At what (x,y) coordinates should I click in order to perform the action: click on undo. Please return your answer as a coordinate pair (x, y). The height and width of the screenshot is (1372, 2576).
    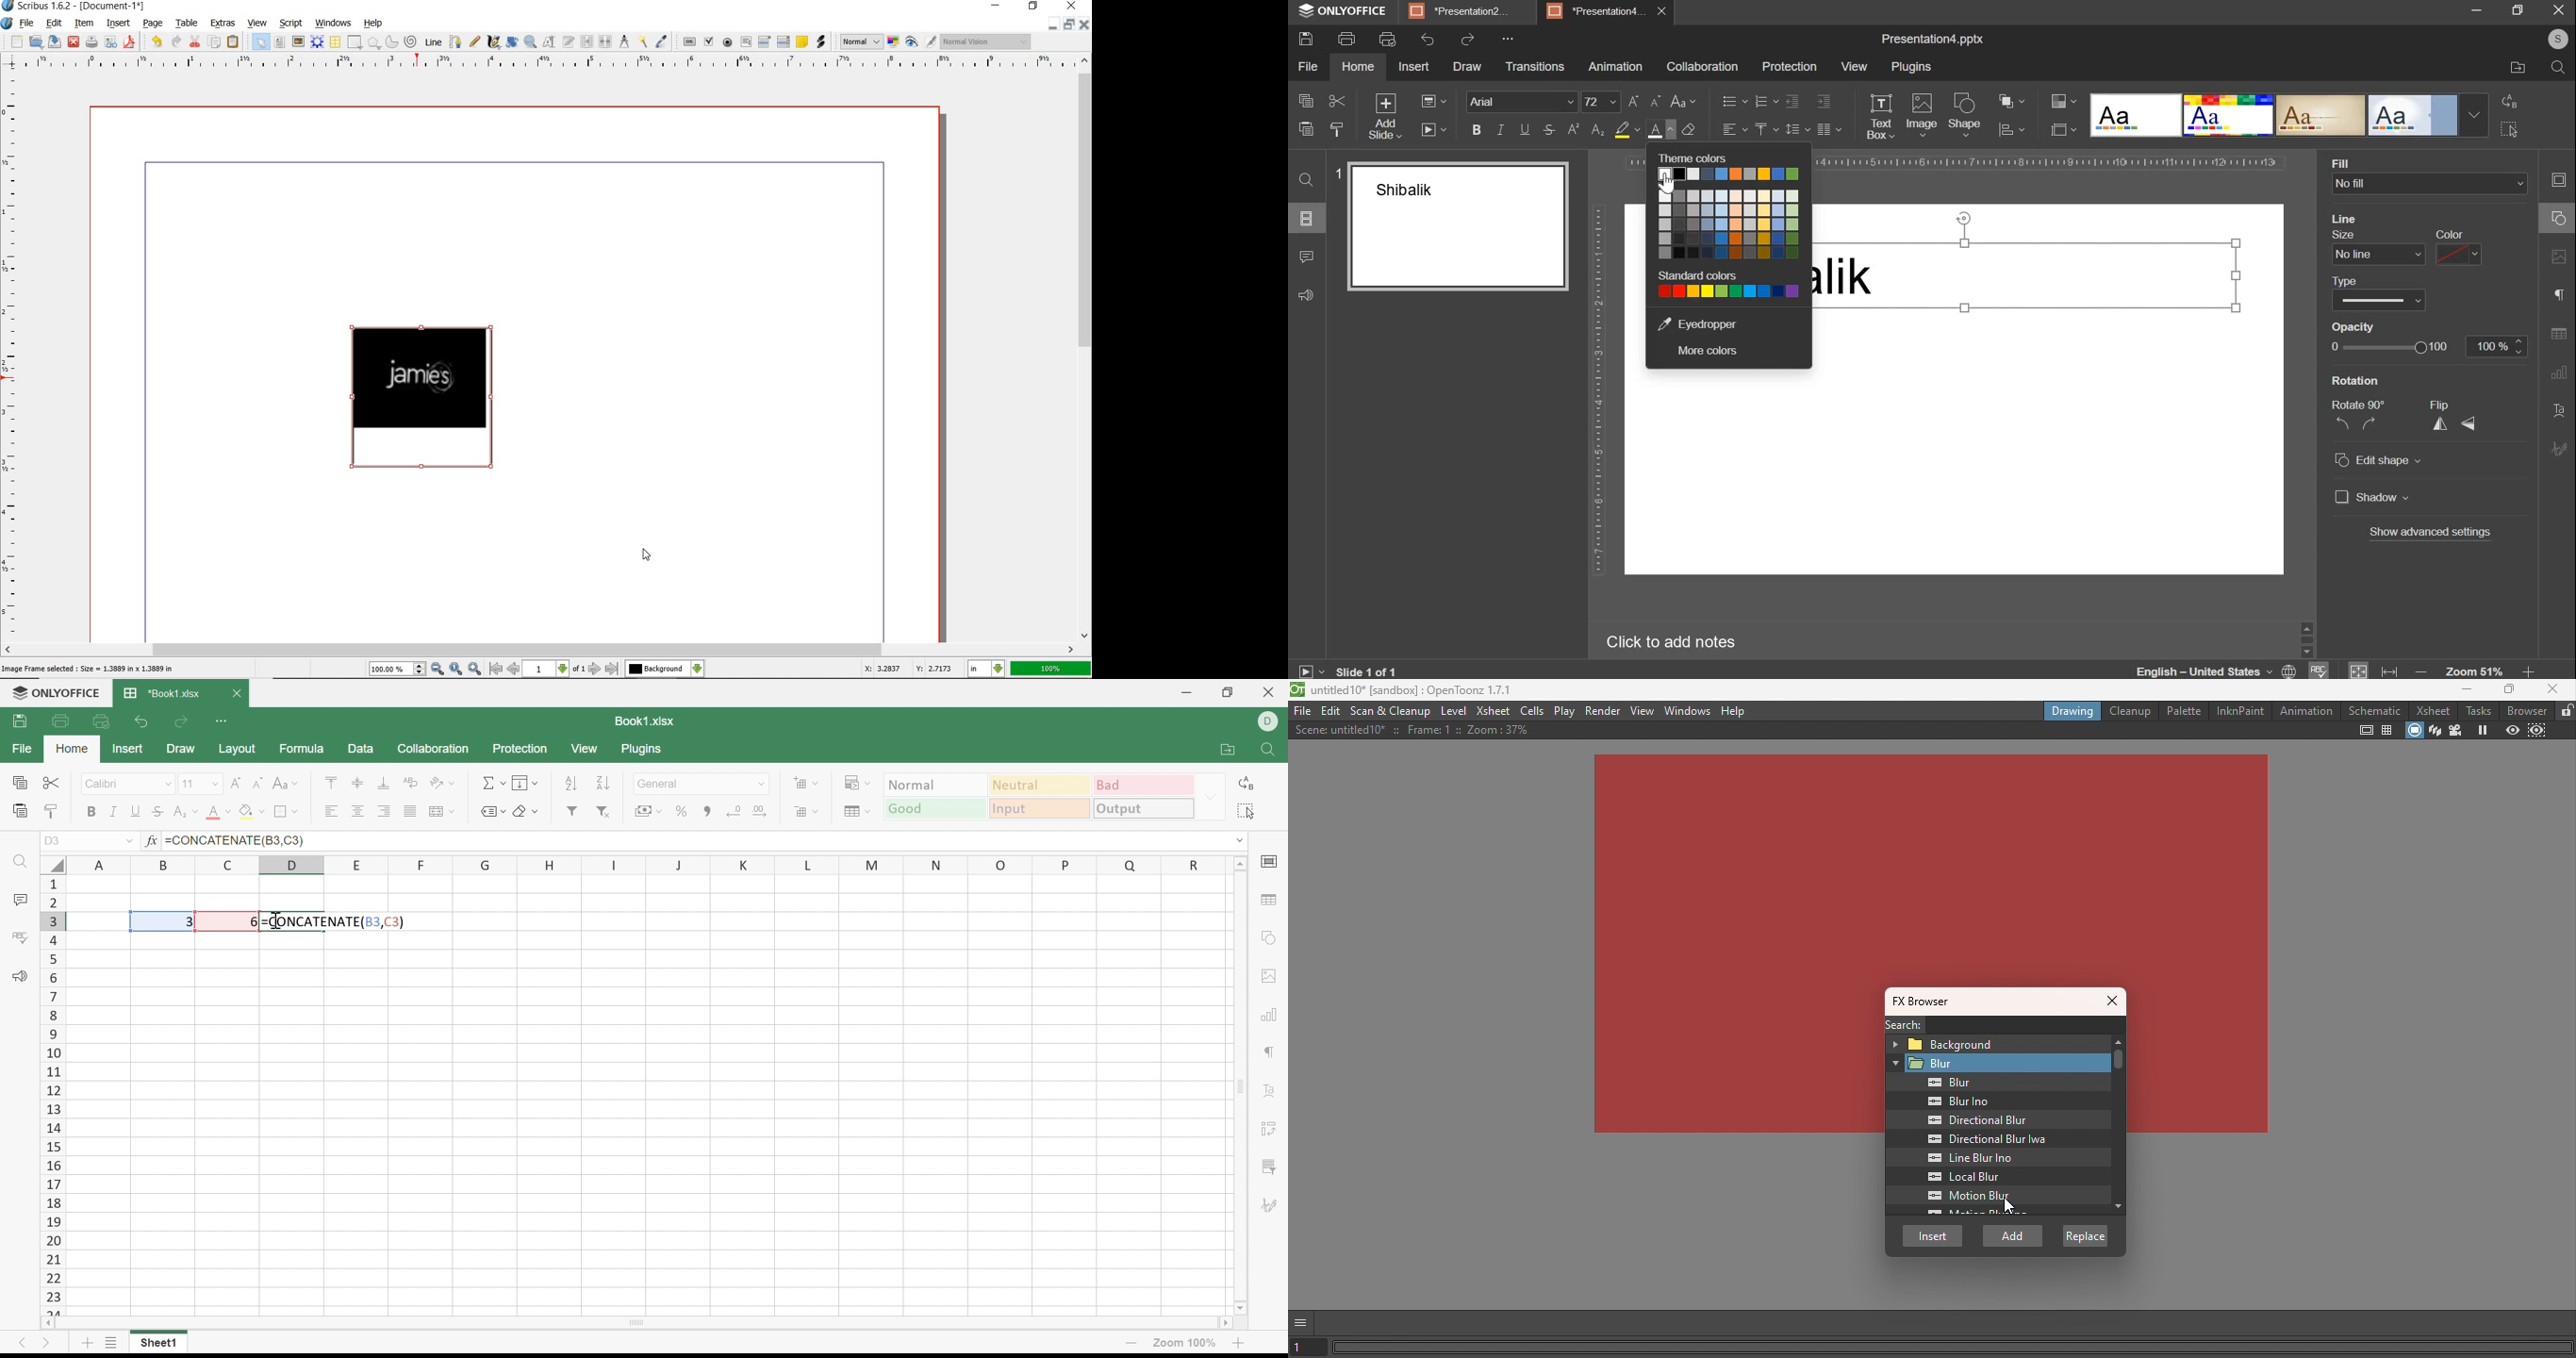
    Looking at the image, I should click on (1427, 38).